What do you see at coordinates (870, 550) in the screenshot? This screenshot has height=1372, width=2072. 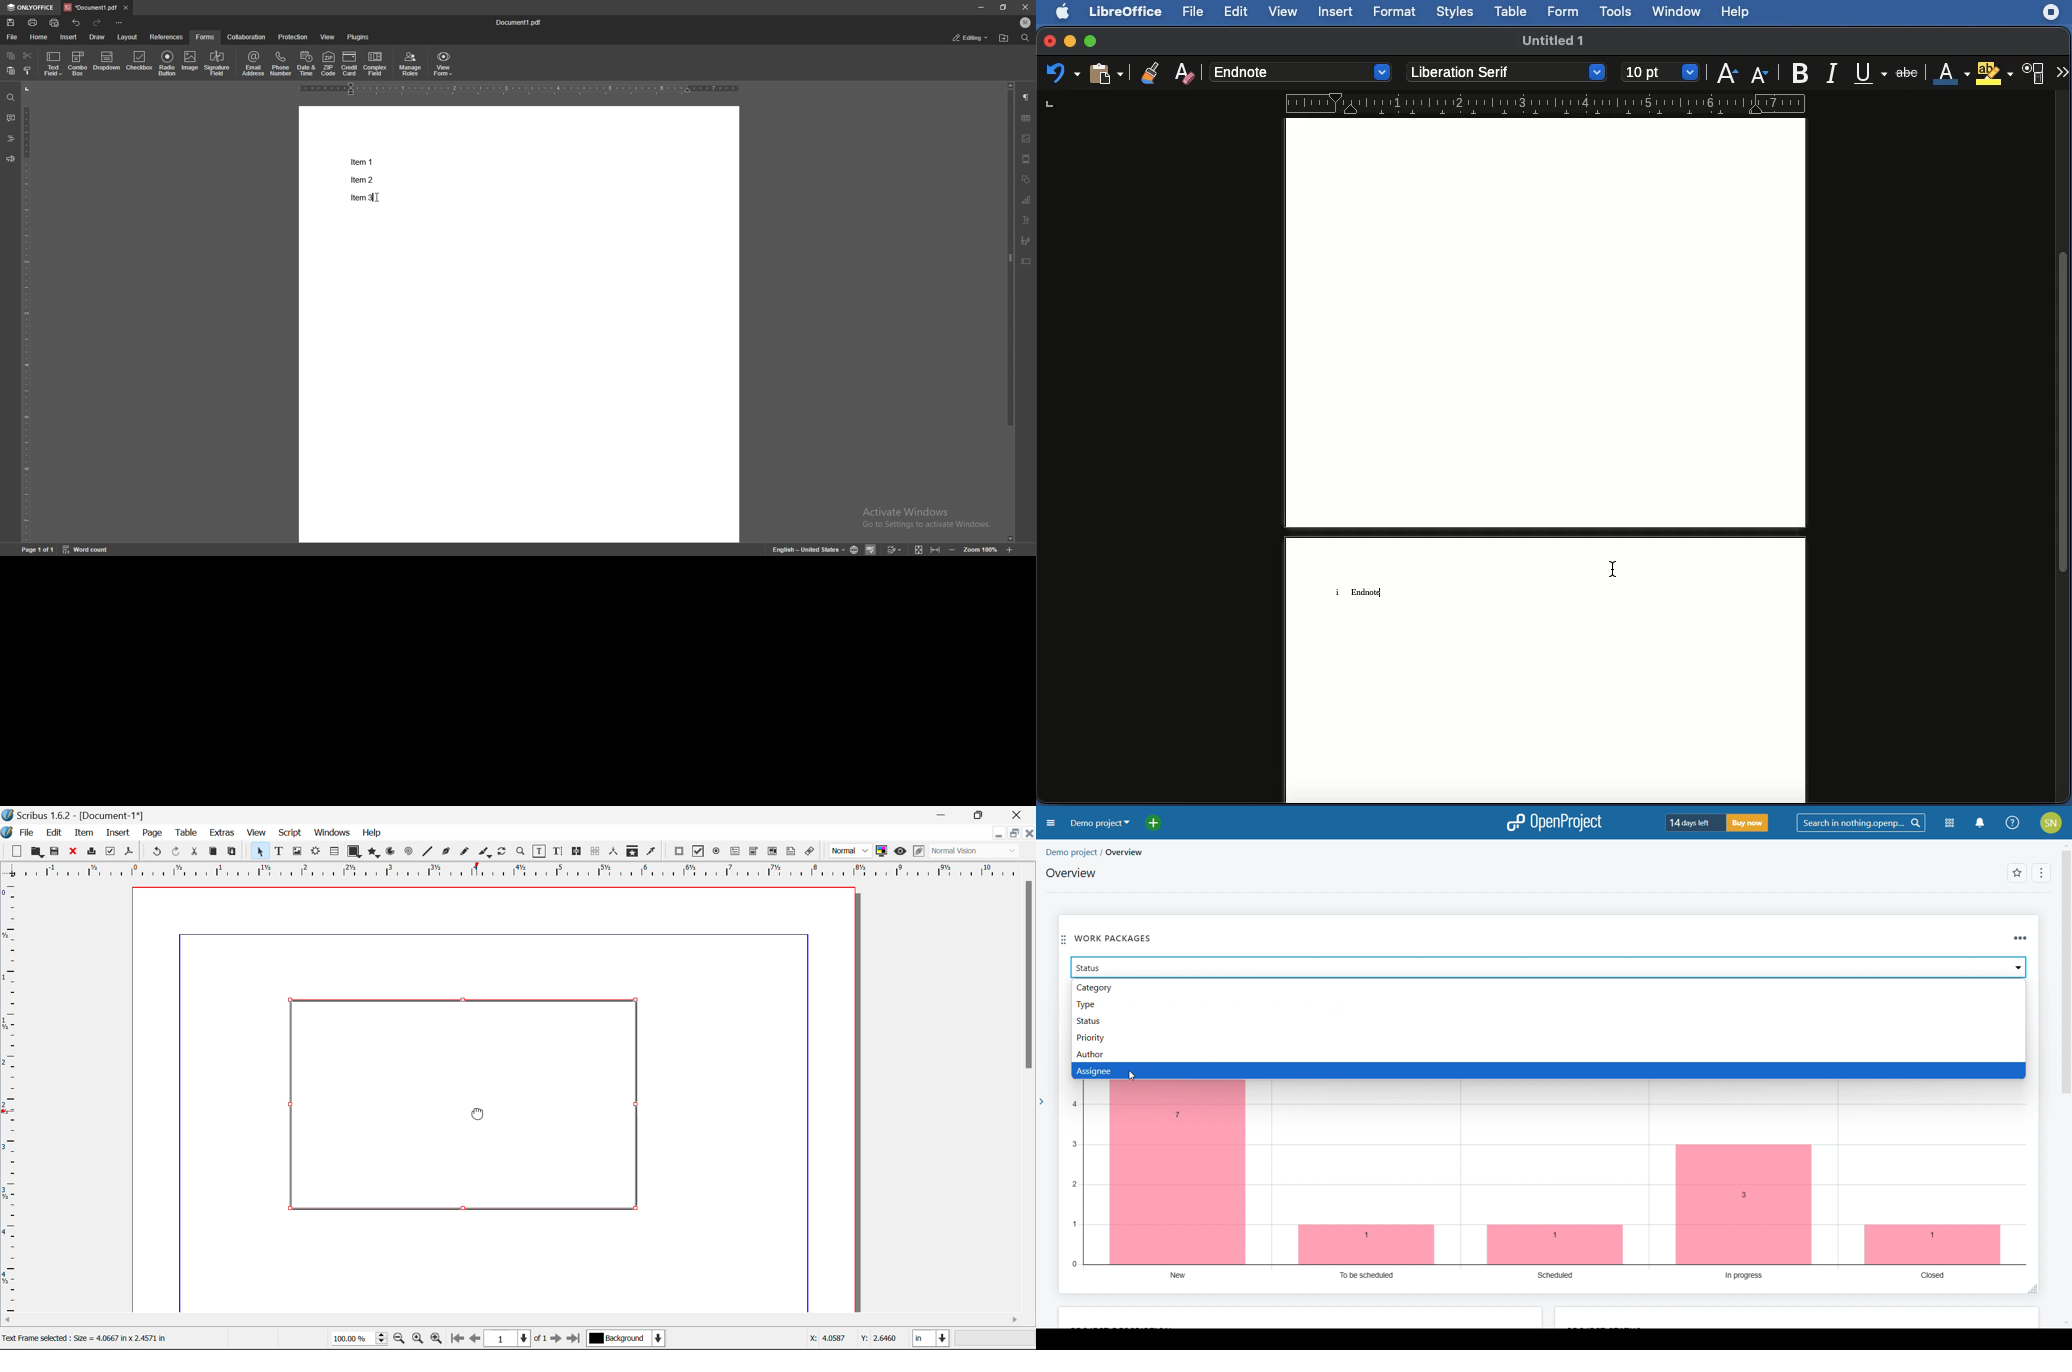 I see `spell check` at bounding box center [870, 550].